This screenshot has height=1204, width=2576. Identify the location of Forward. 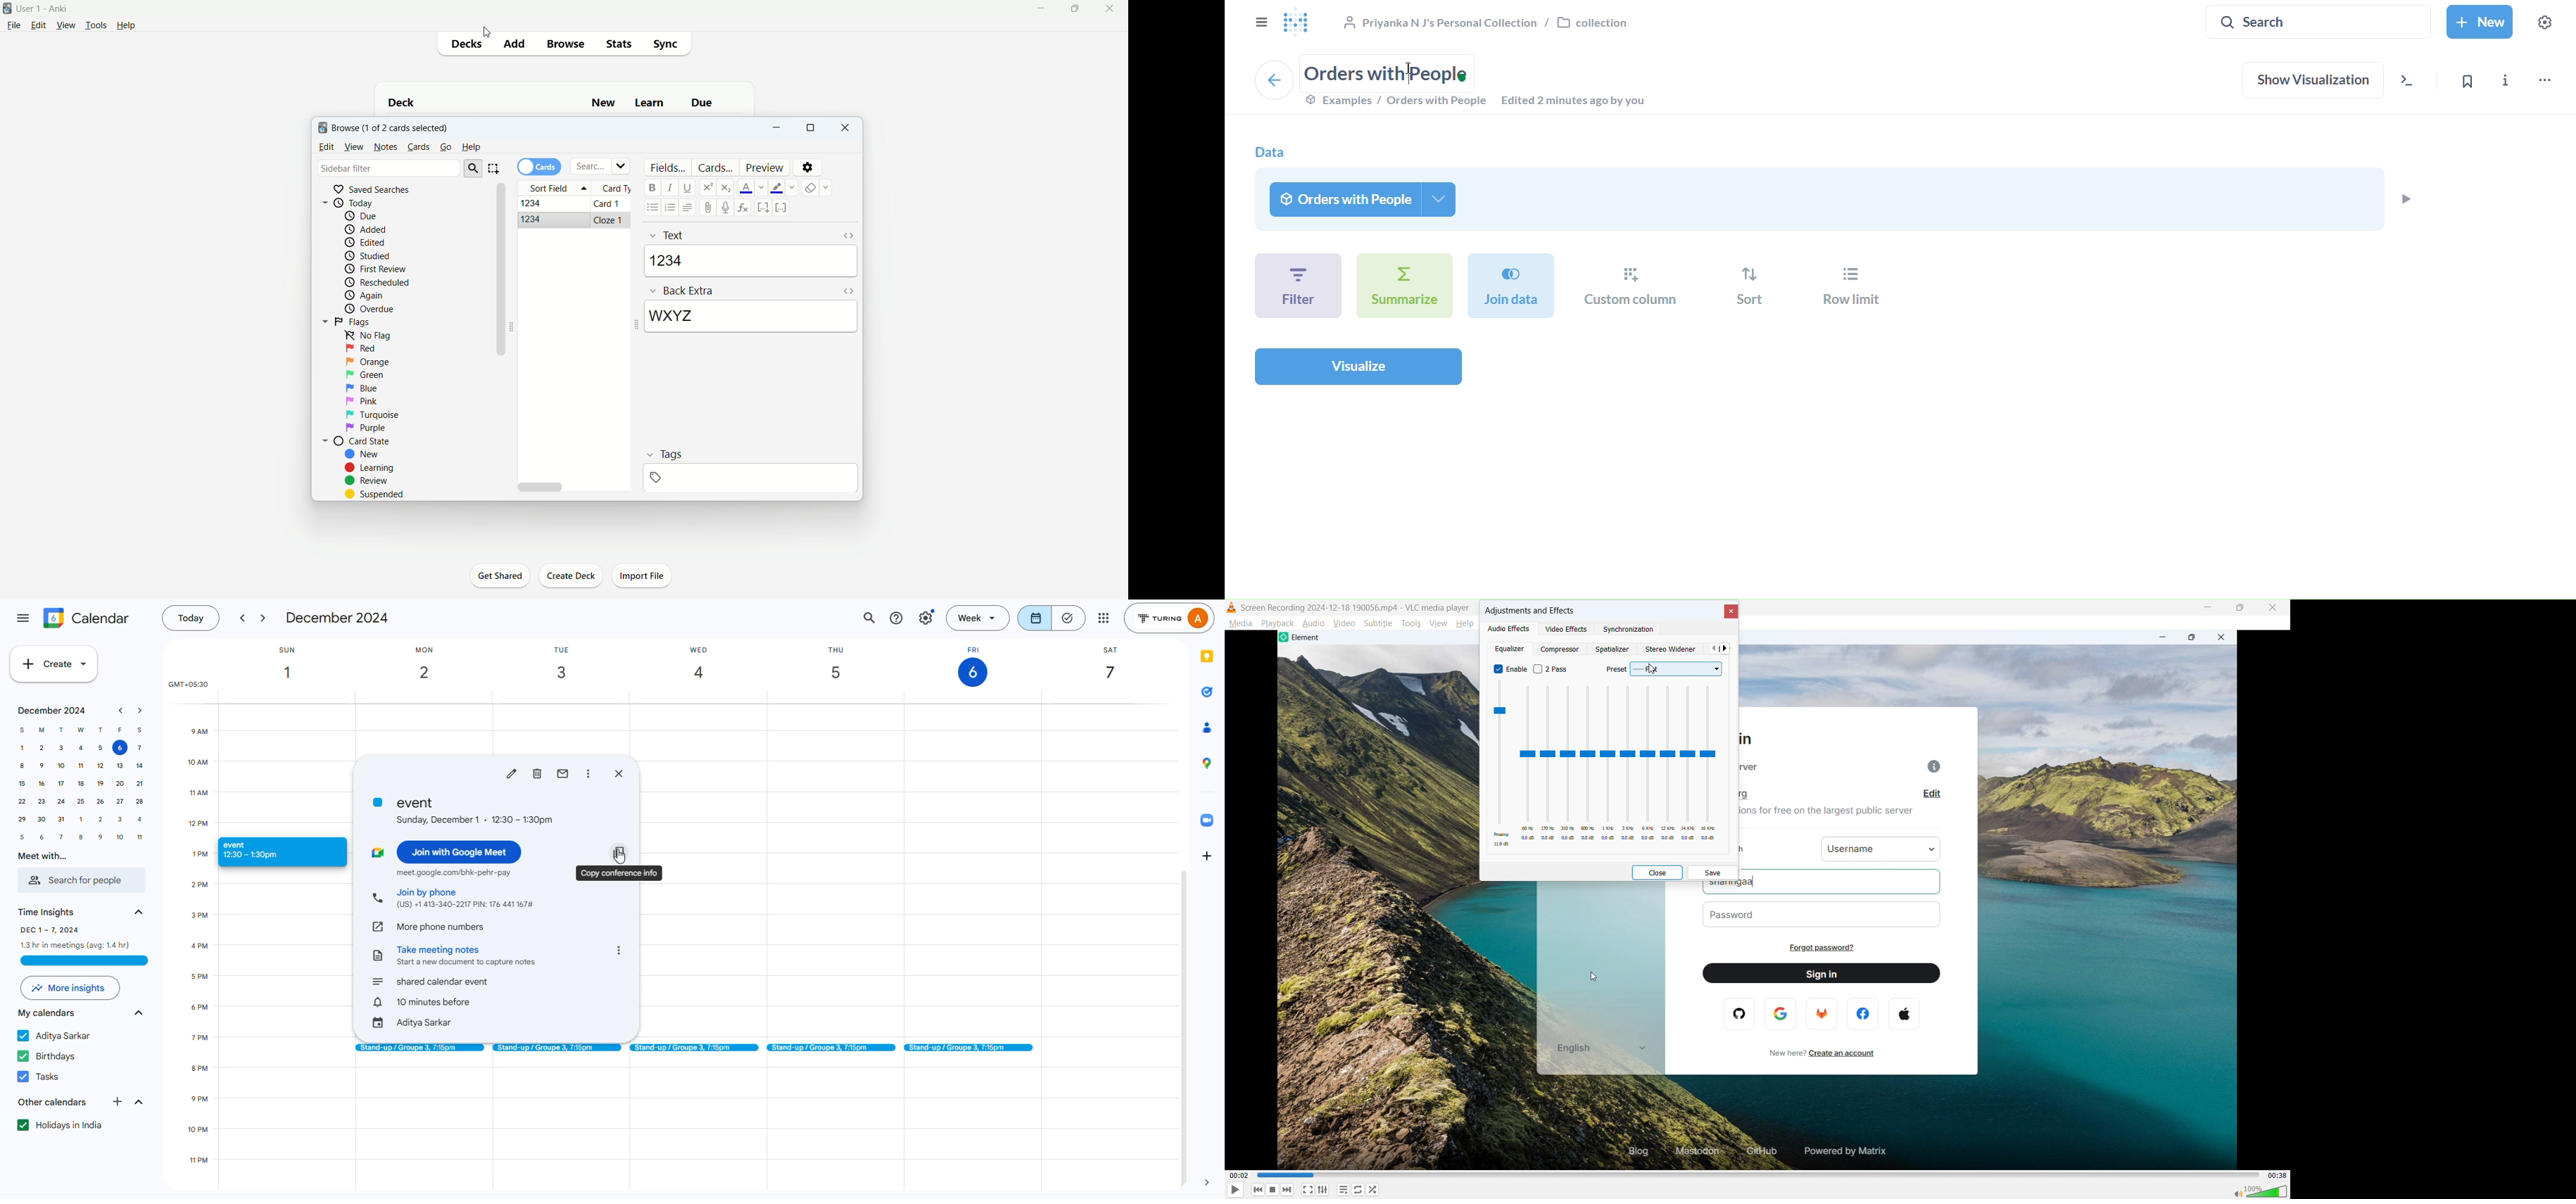
(1290, 1190).